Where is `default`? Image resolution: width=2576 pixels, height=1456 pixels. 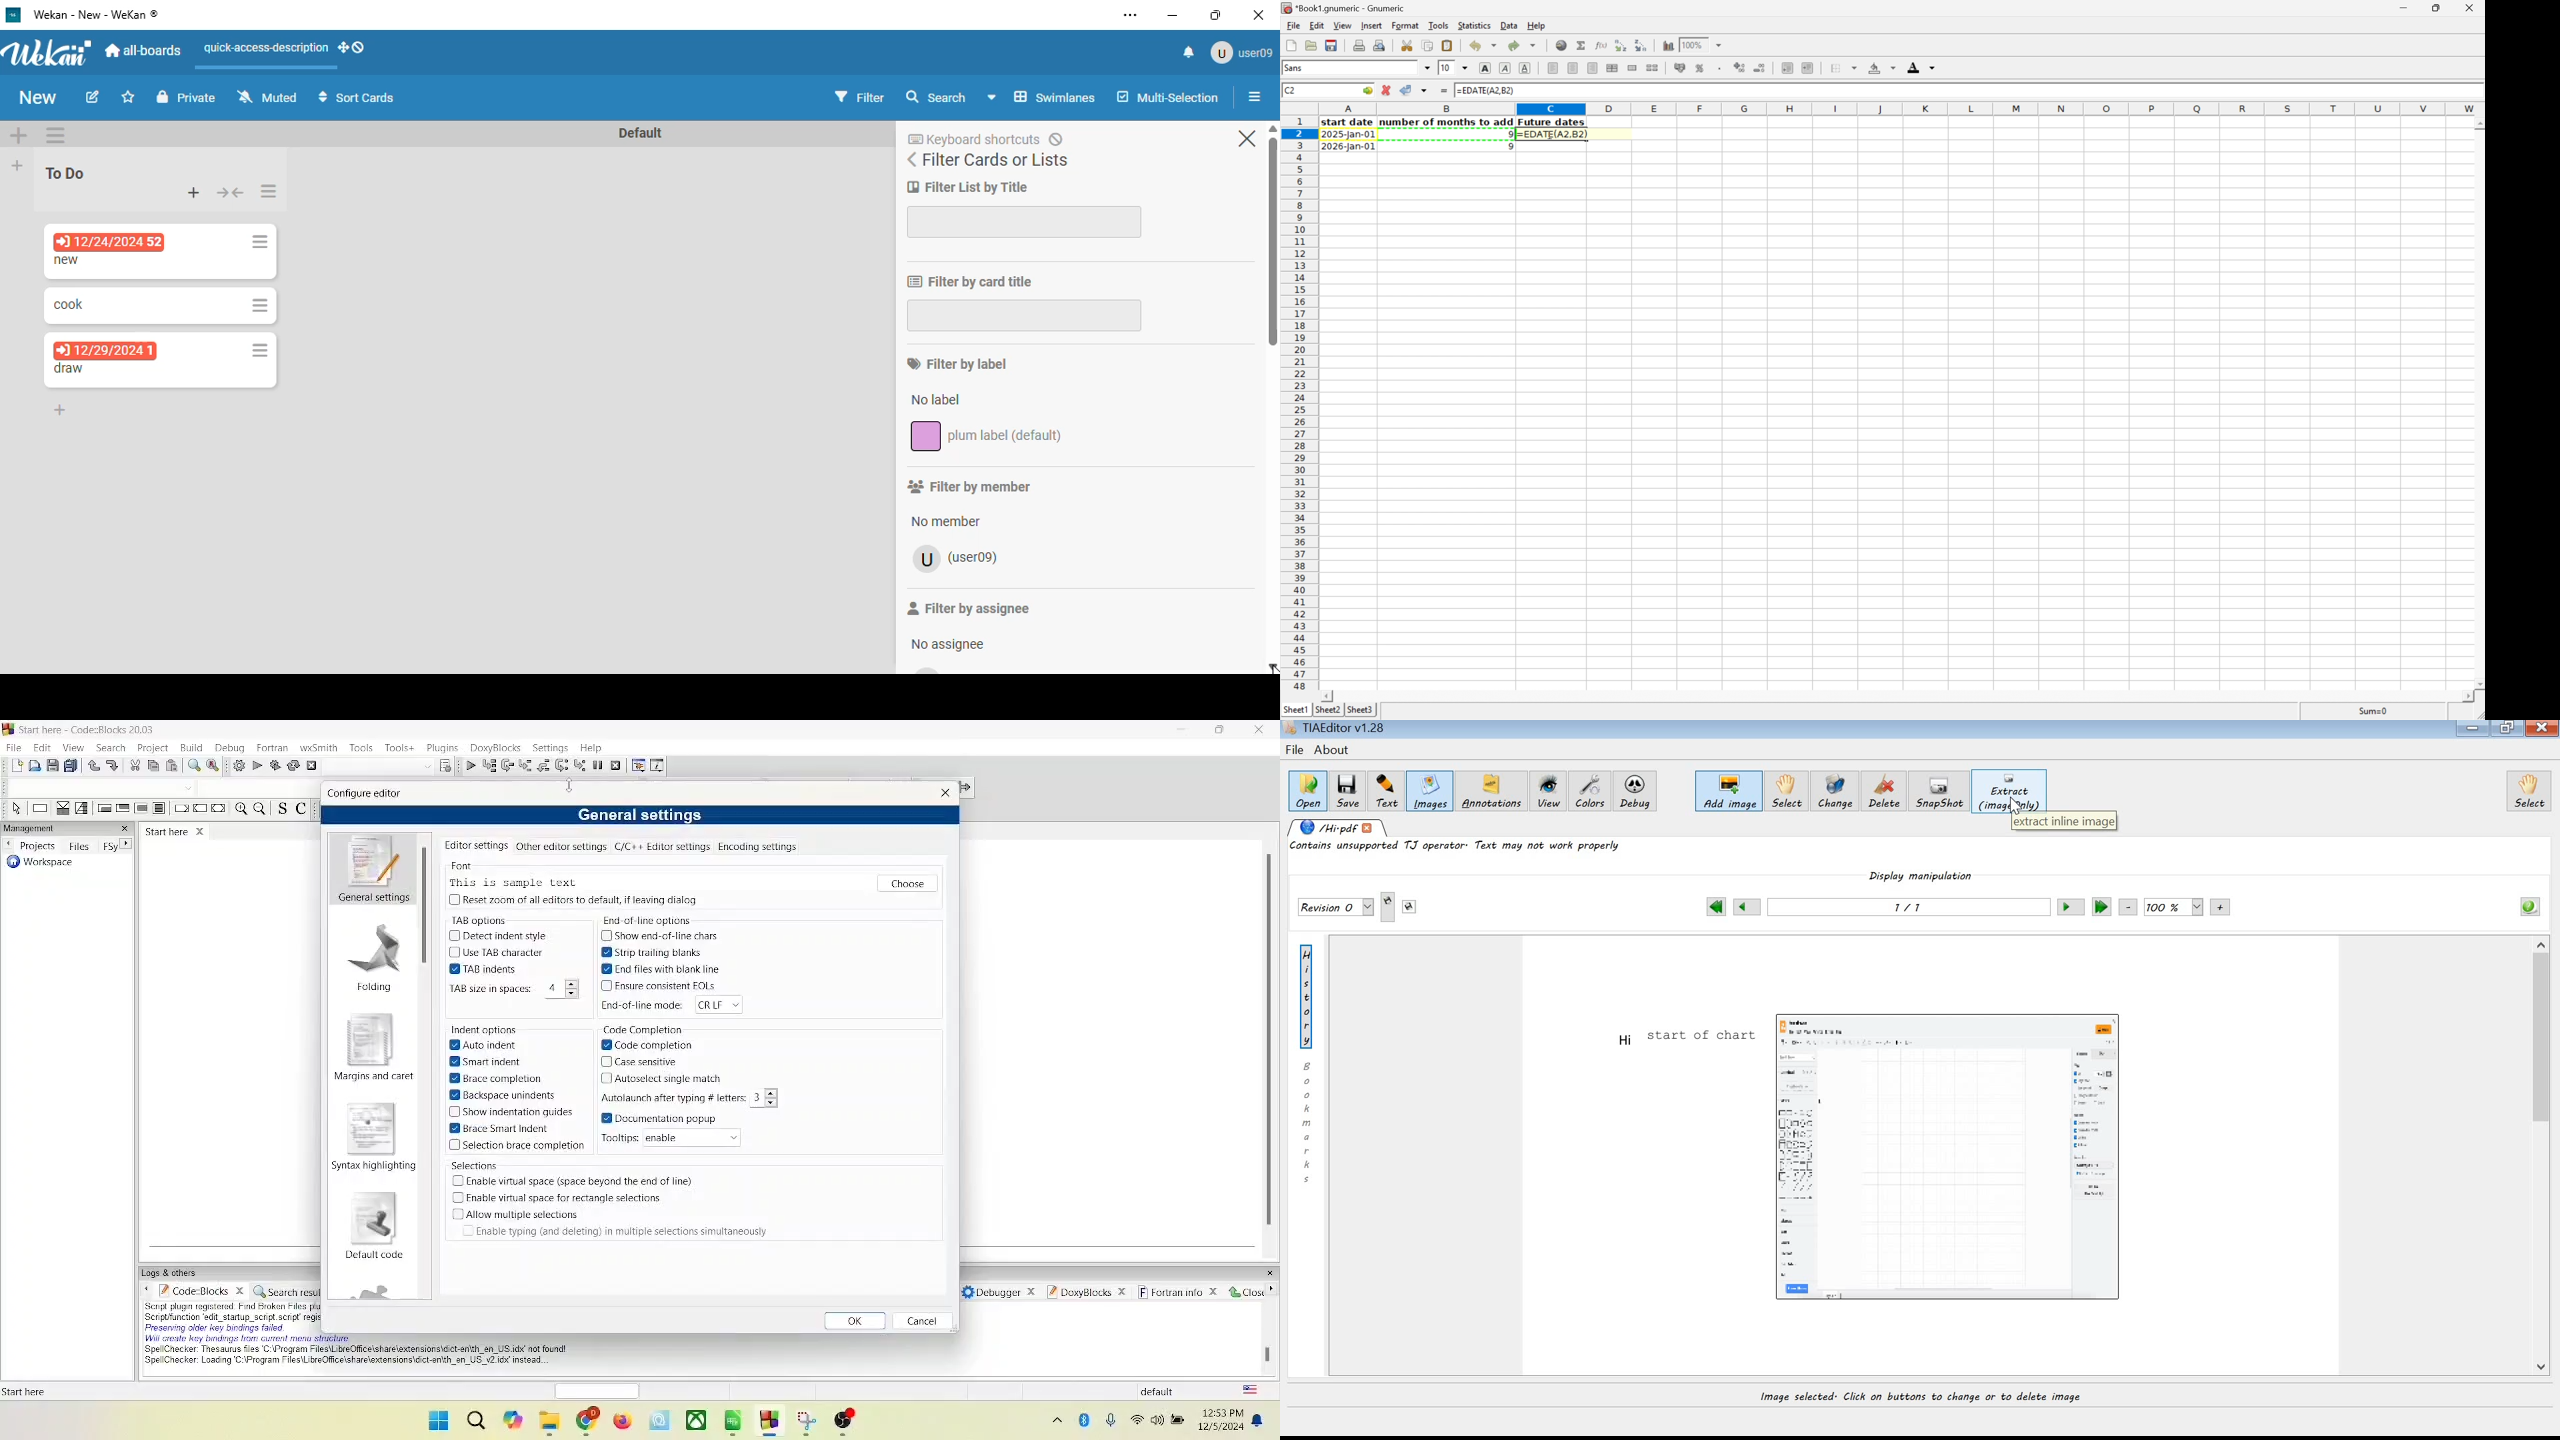 default is located at coordinates (641, 132).